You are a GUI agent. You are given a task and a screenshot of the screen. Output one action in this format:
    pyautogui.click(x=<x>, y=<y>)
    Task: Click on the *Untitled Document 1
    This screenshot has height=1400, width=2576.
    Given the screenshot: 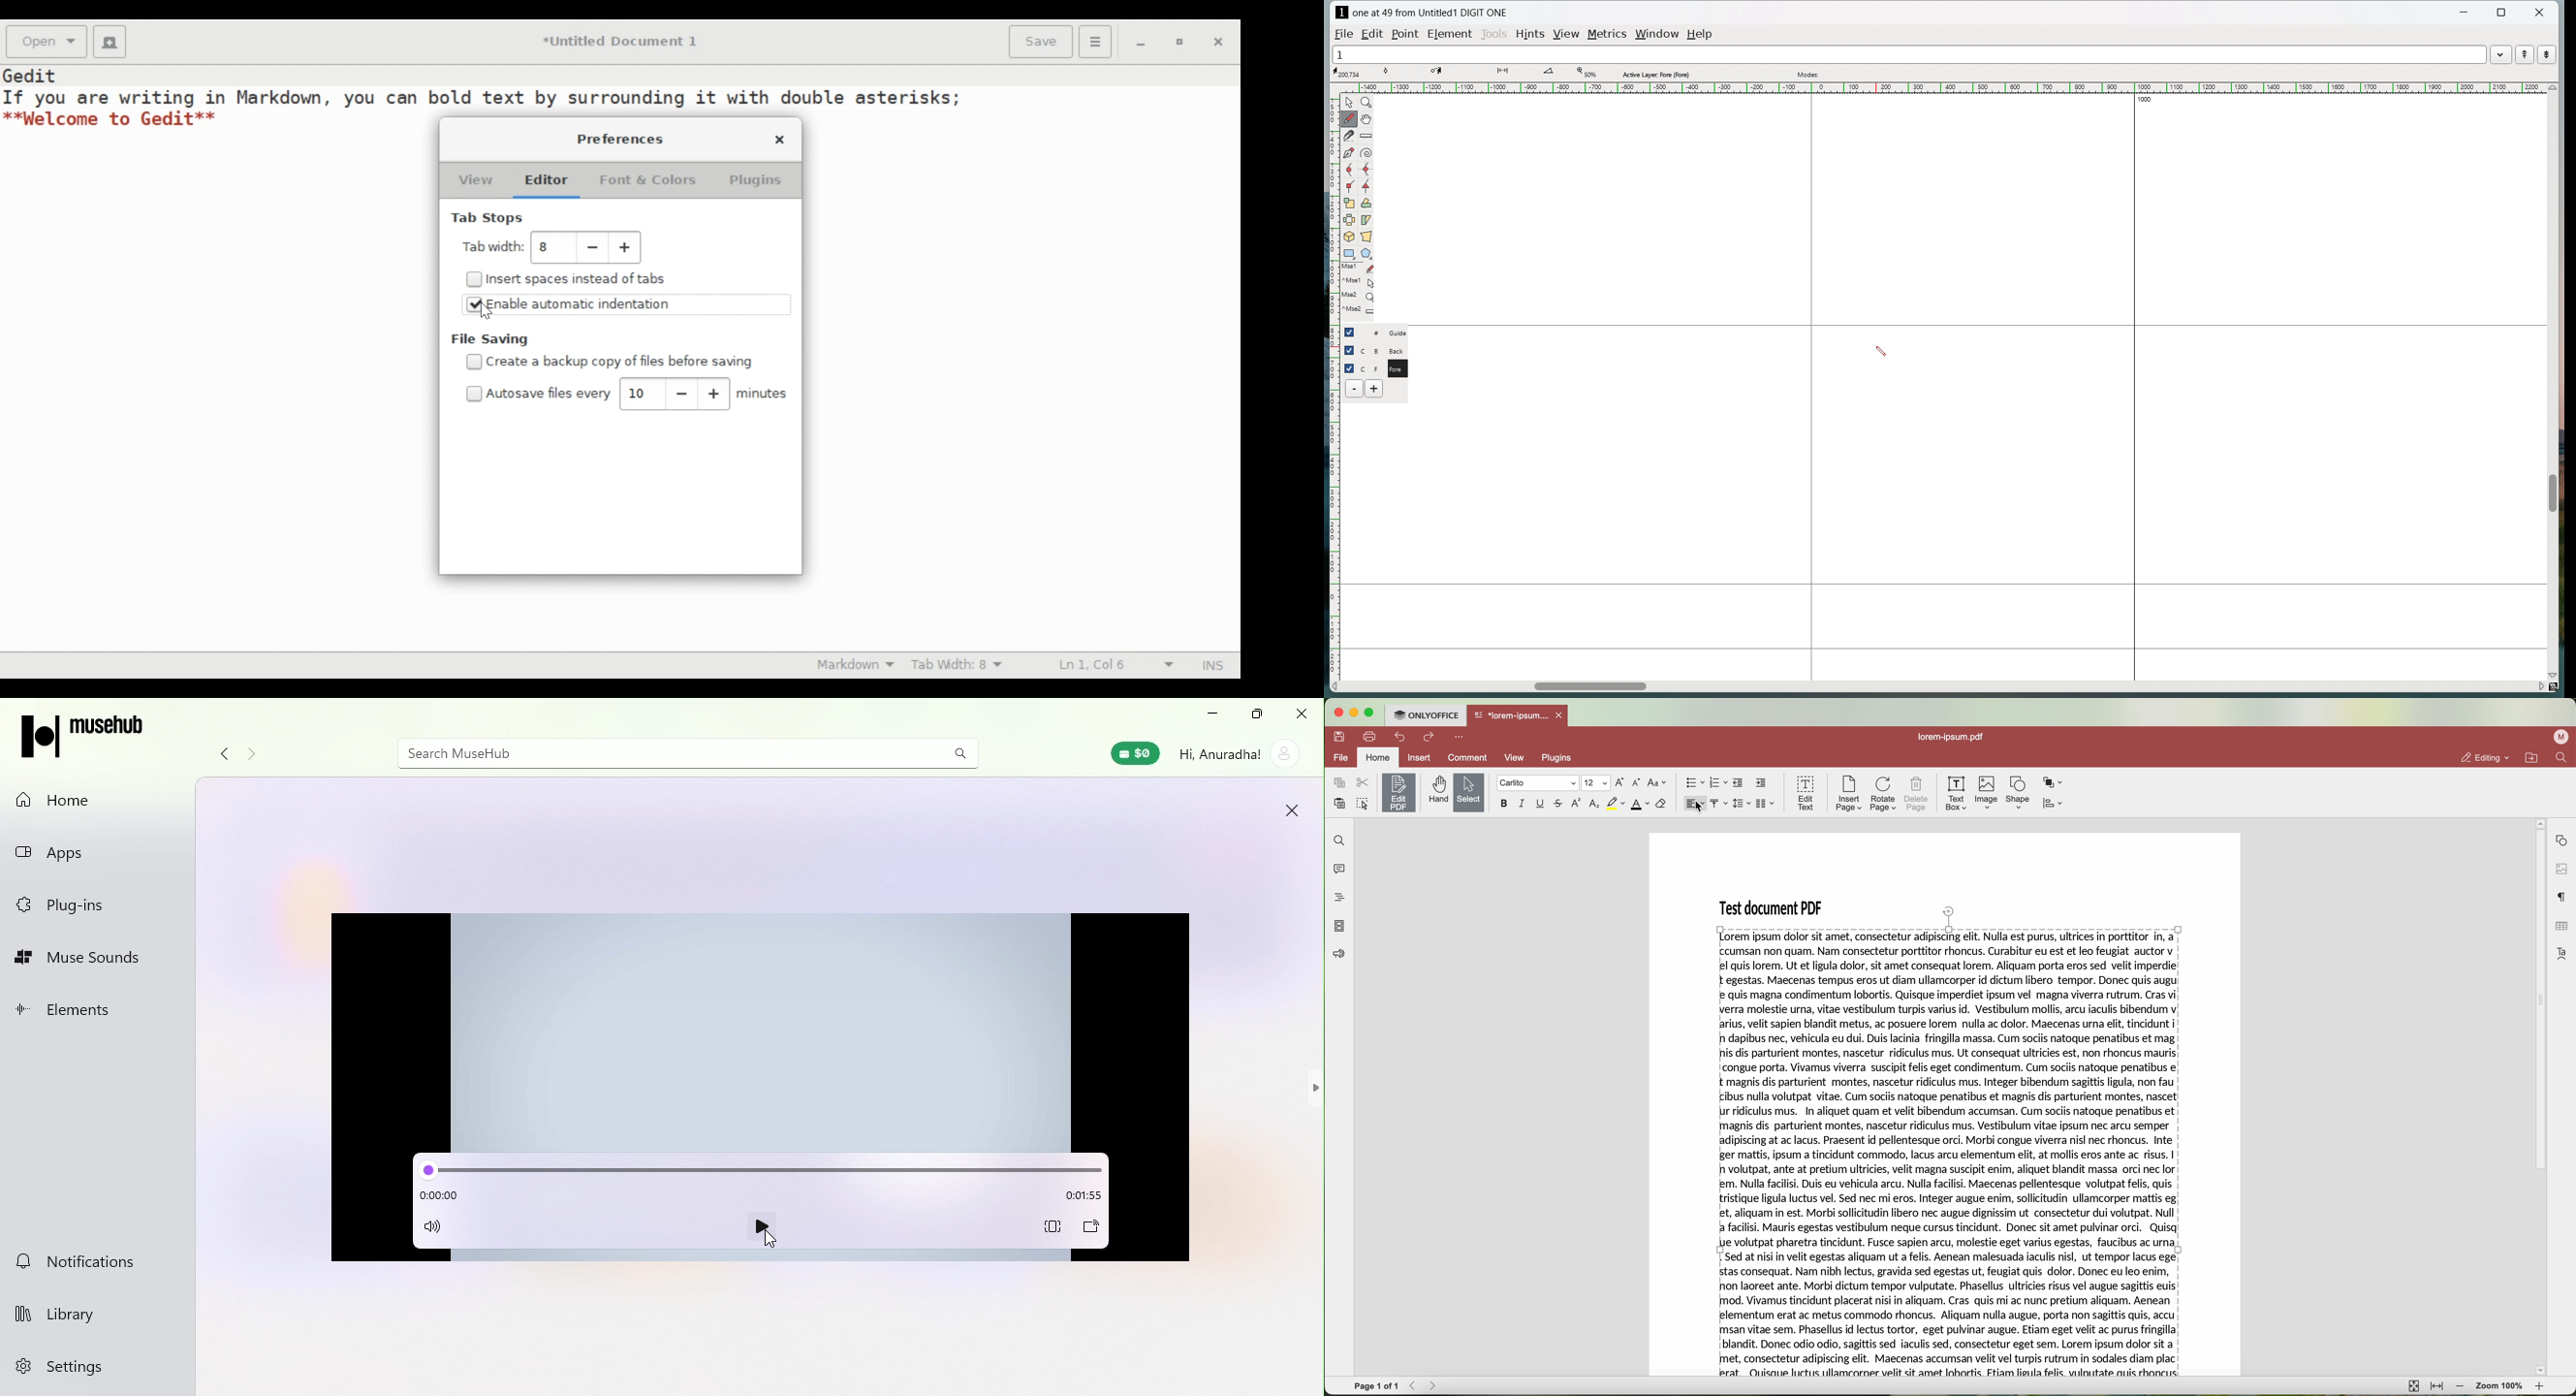 What is the action you would take?
    pyautogui.click(x=624, y=43)
    